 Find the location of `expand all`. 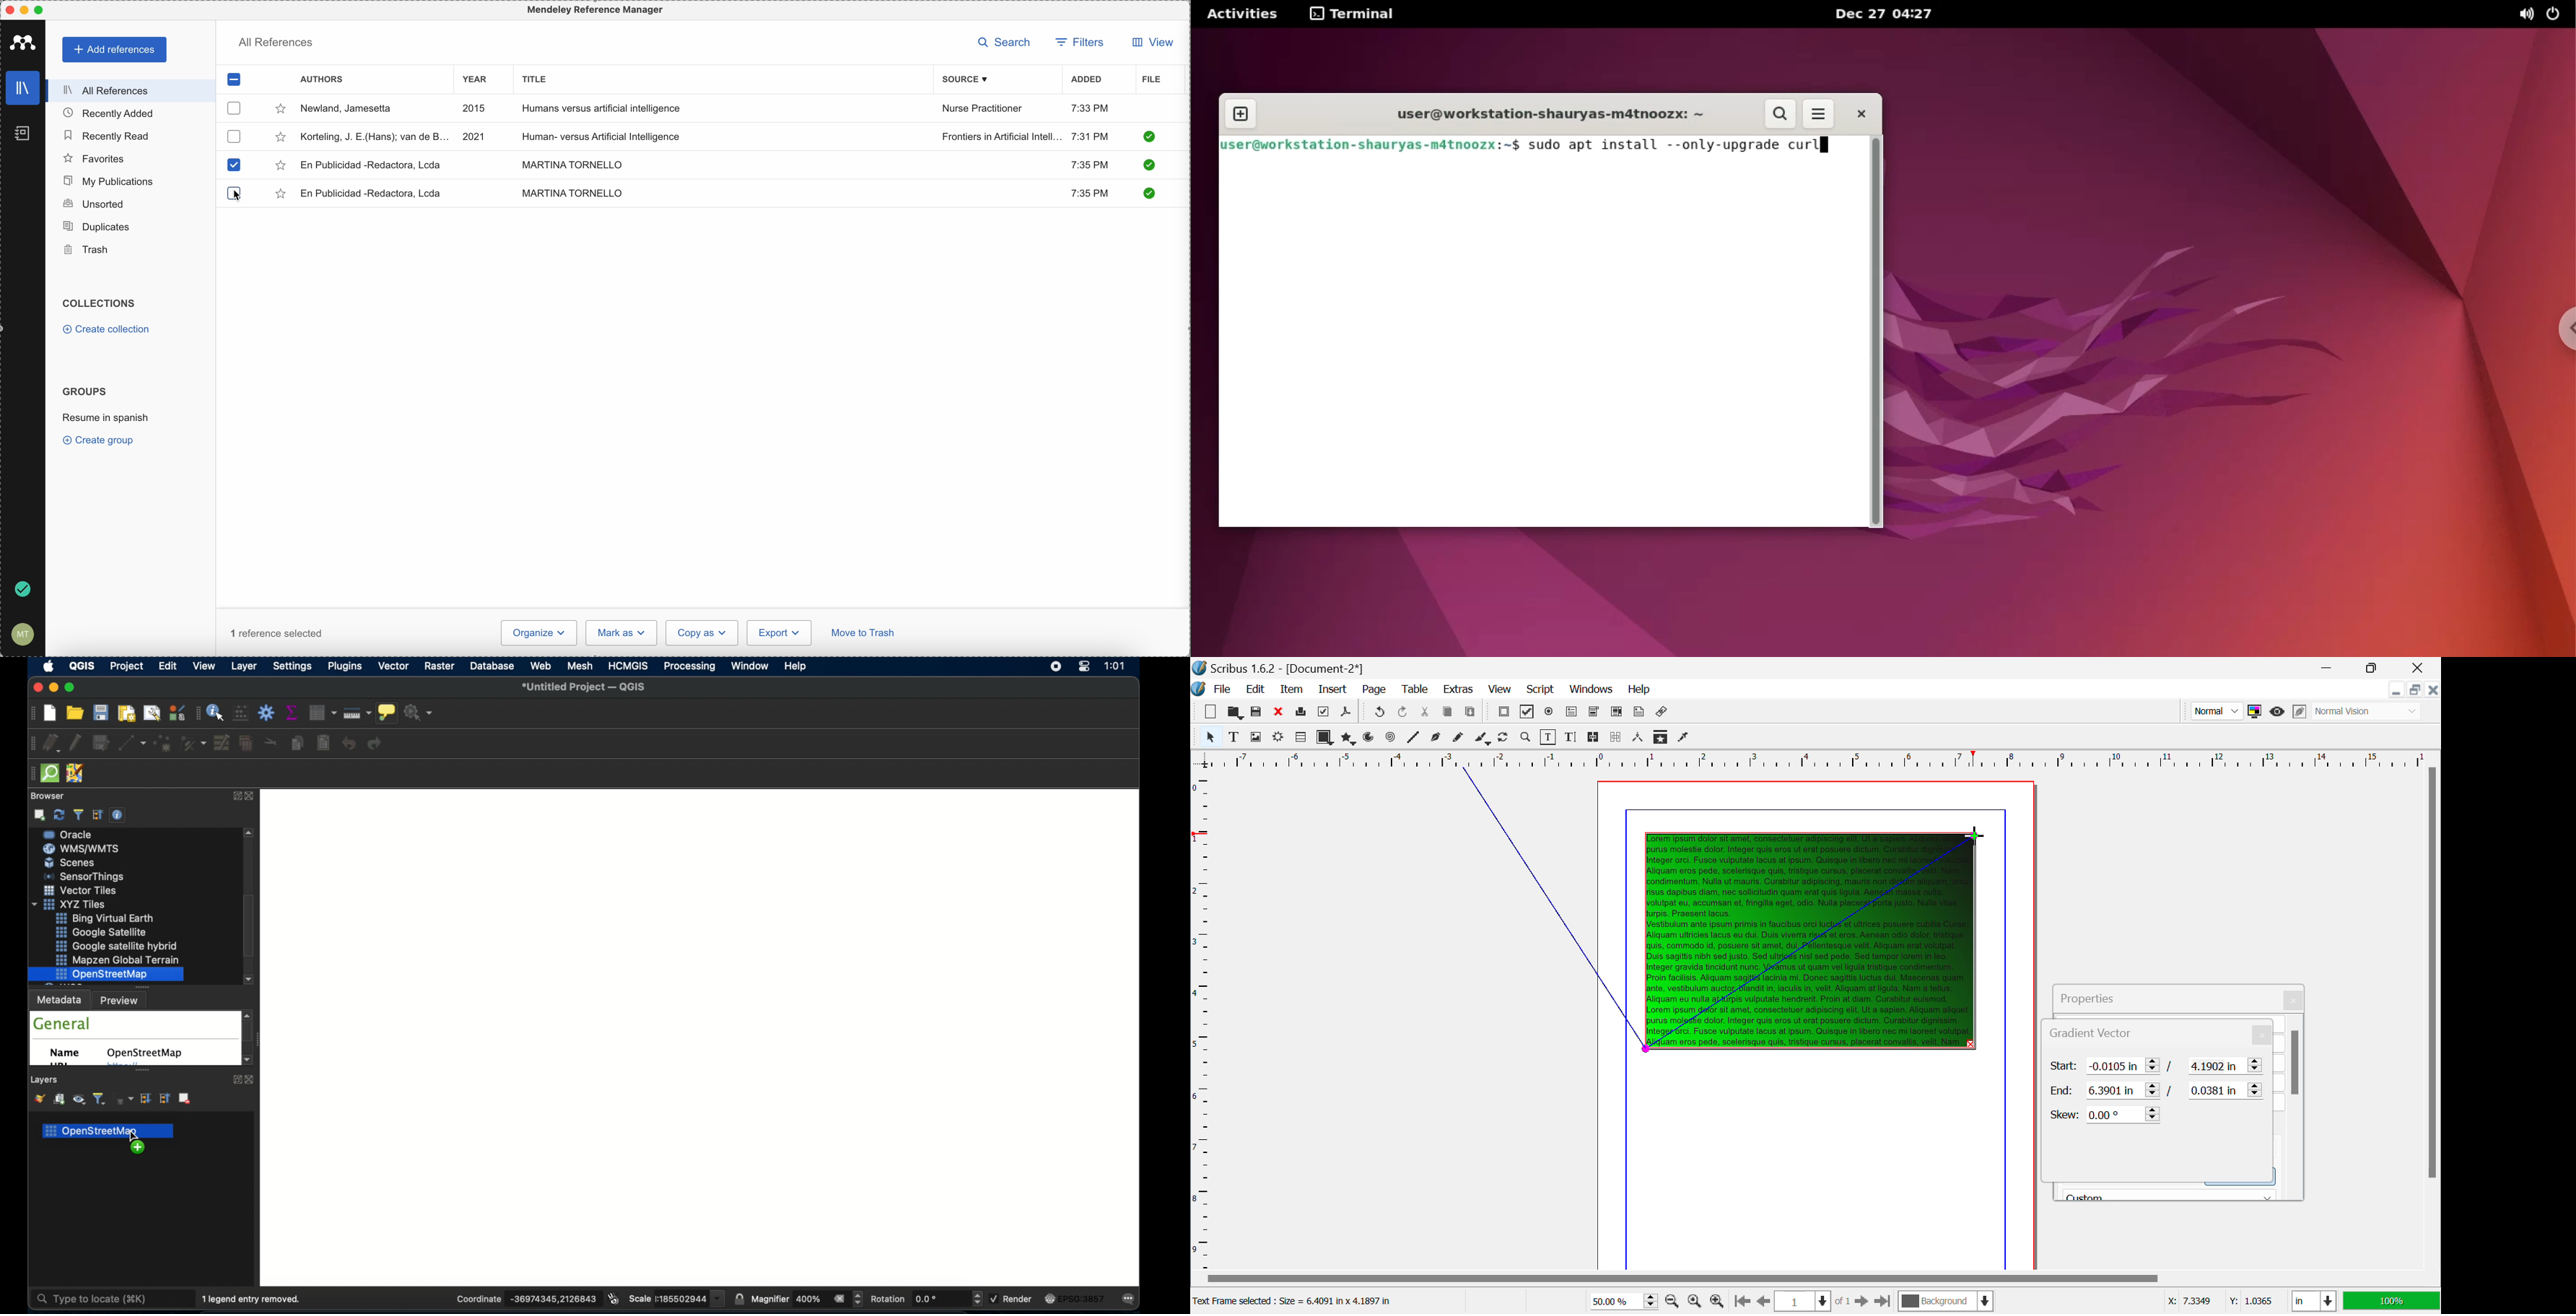

expand all is located at coordinates (146, 1099).